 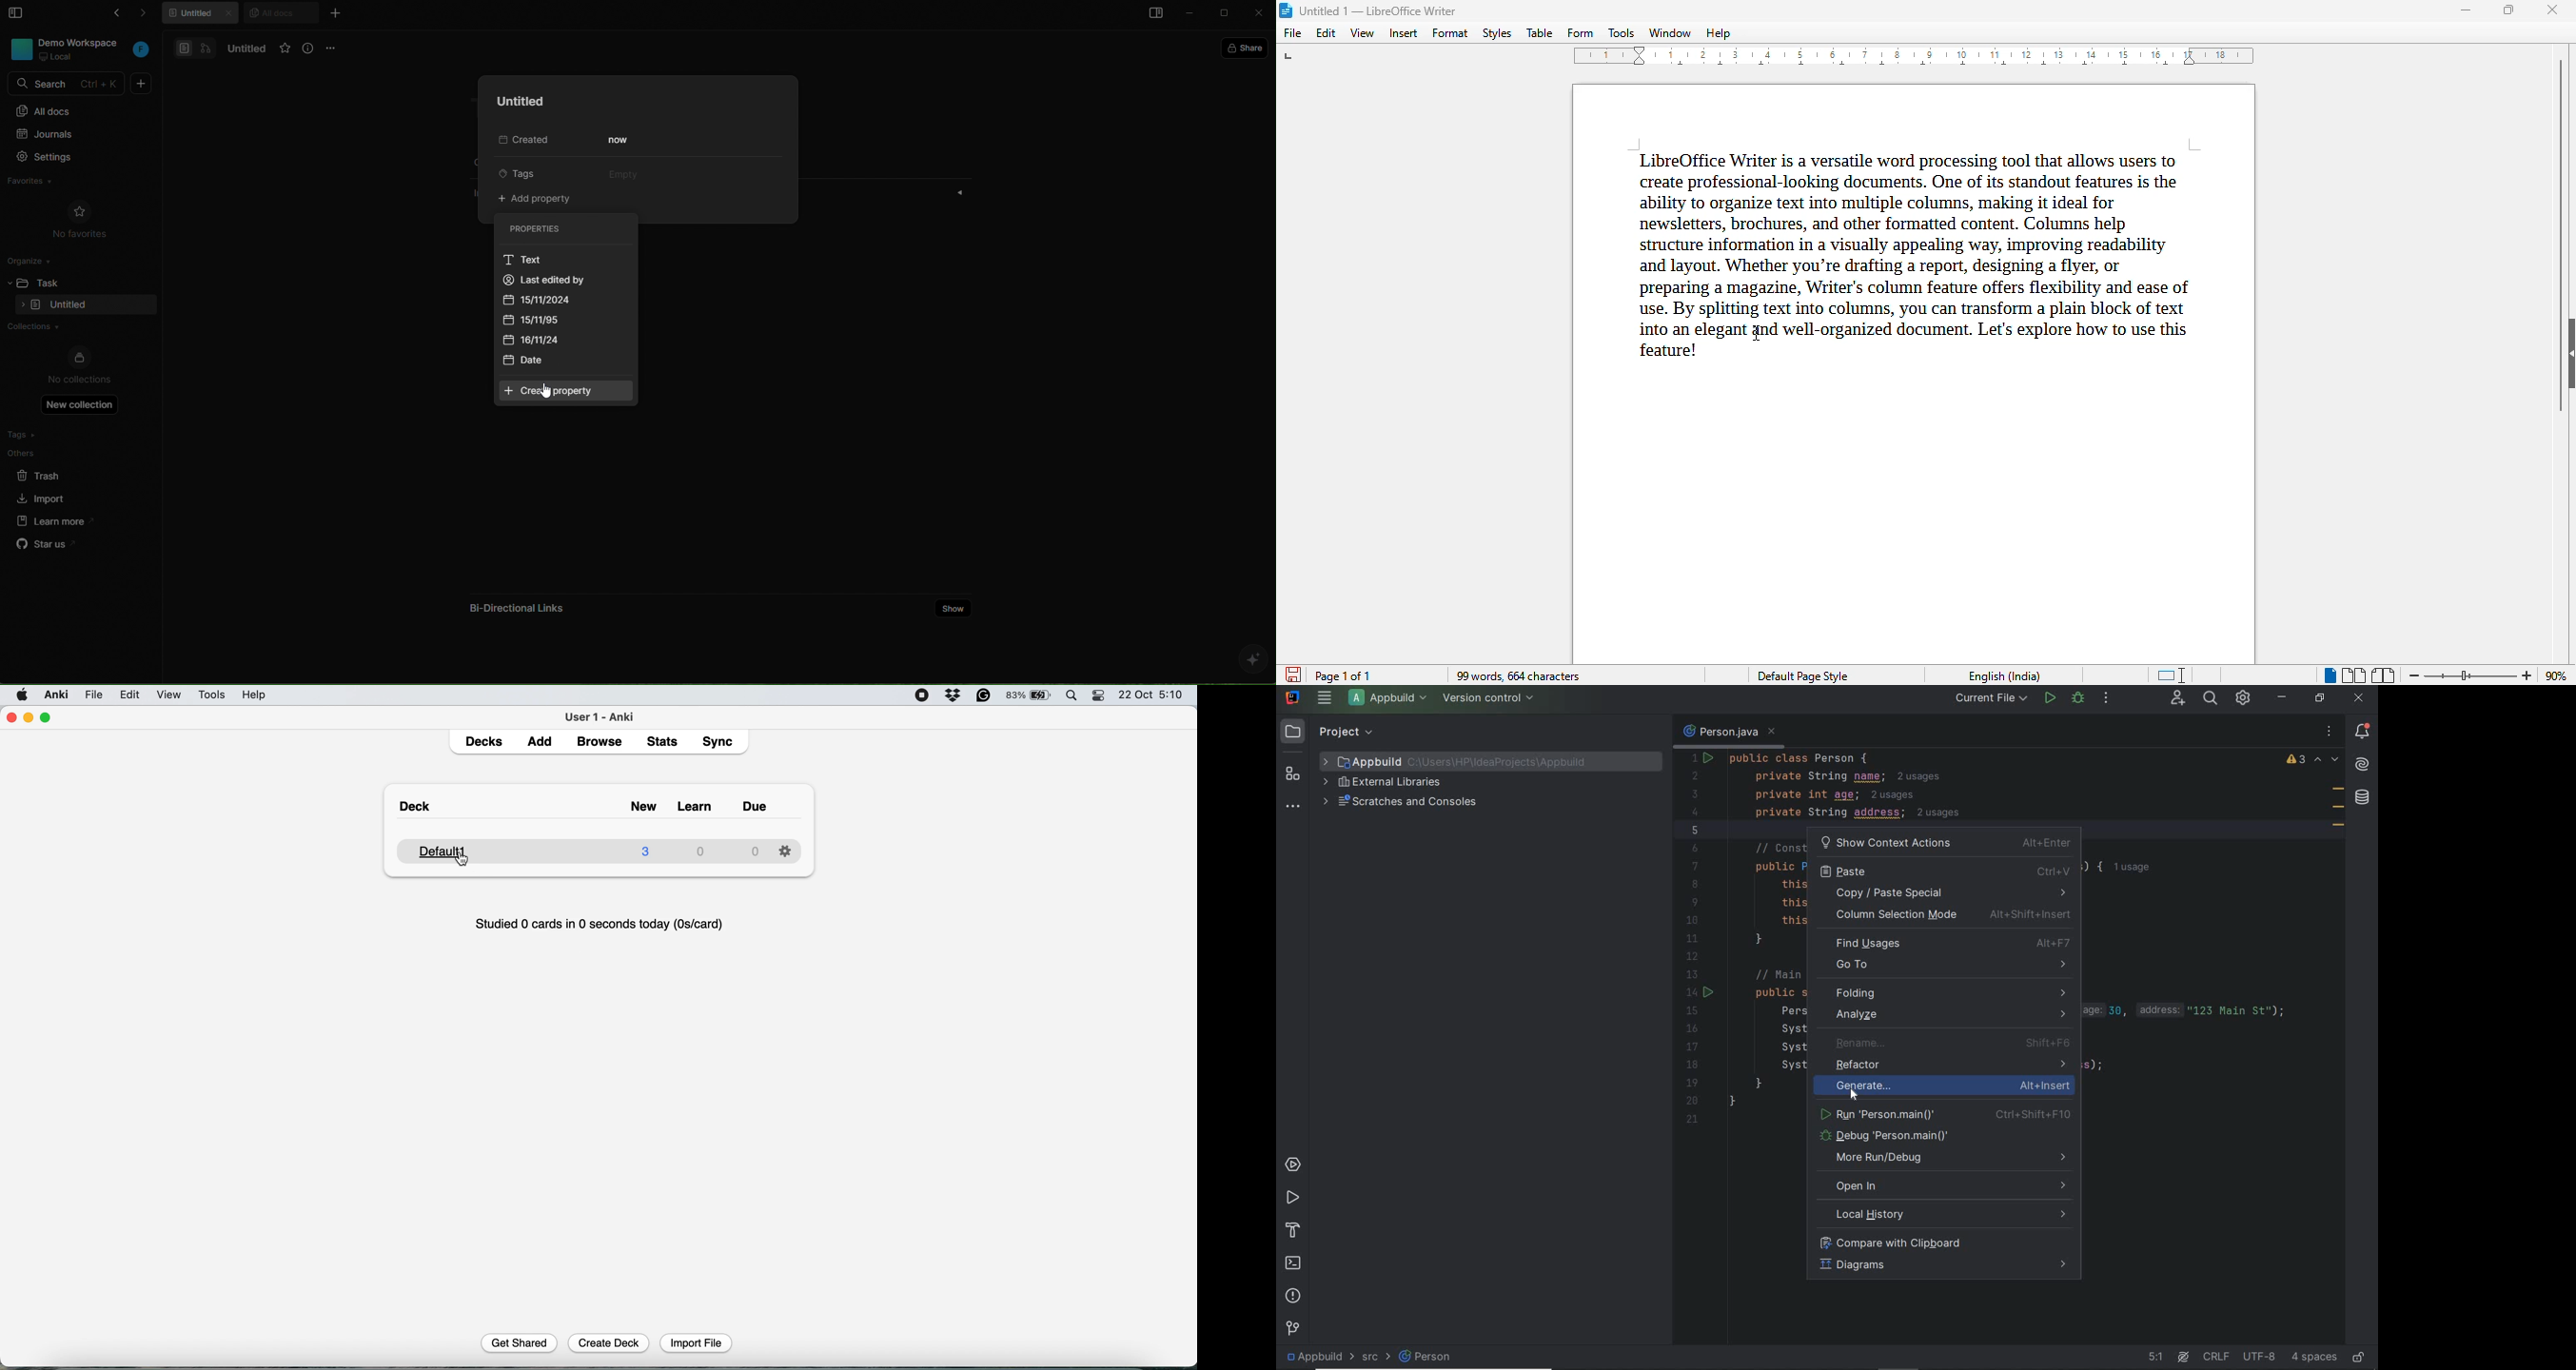 I want to click on view, so click(x=172, y=696).